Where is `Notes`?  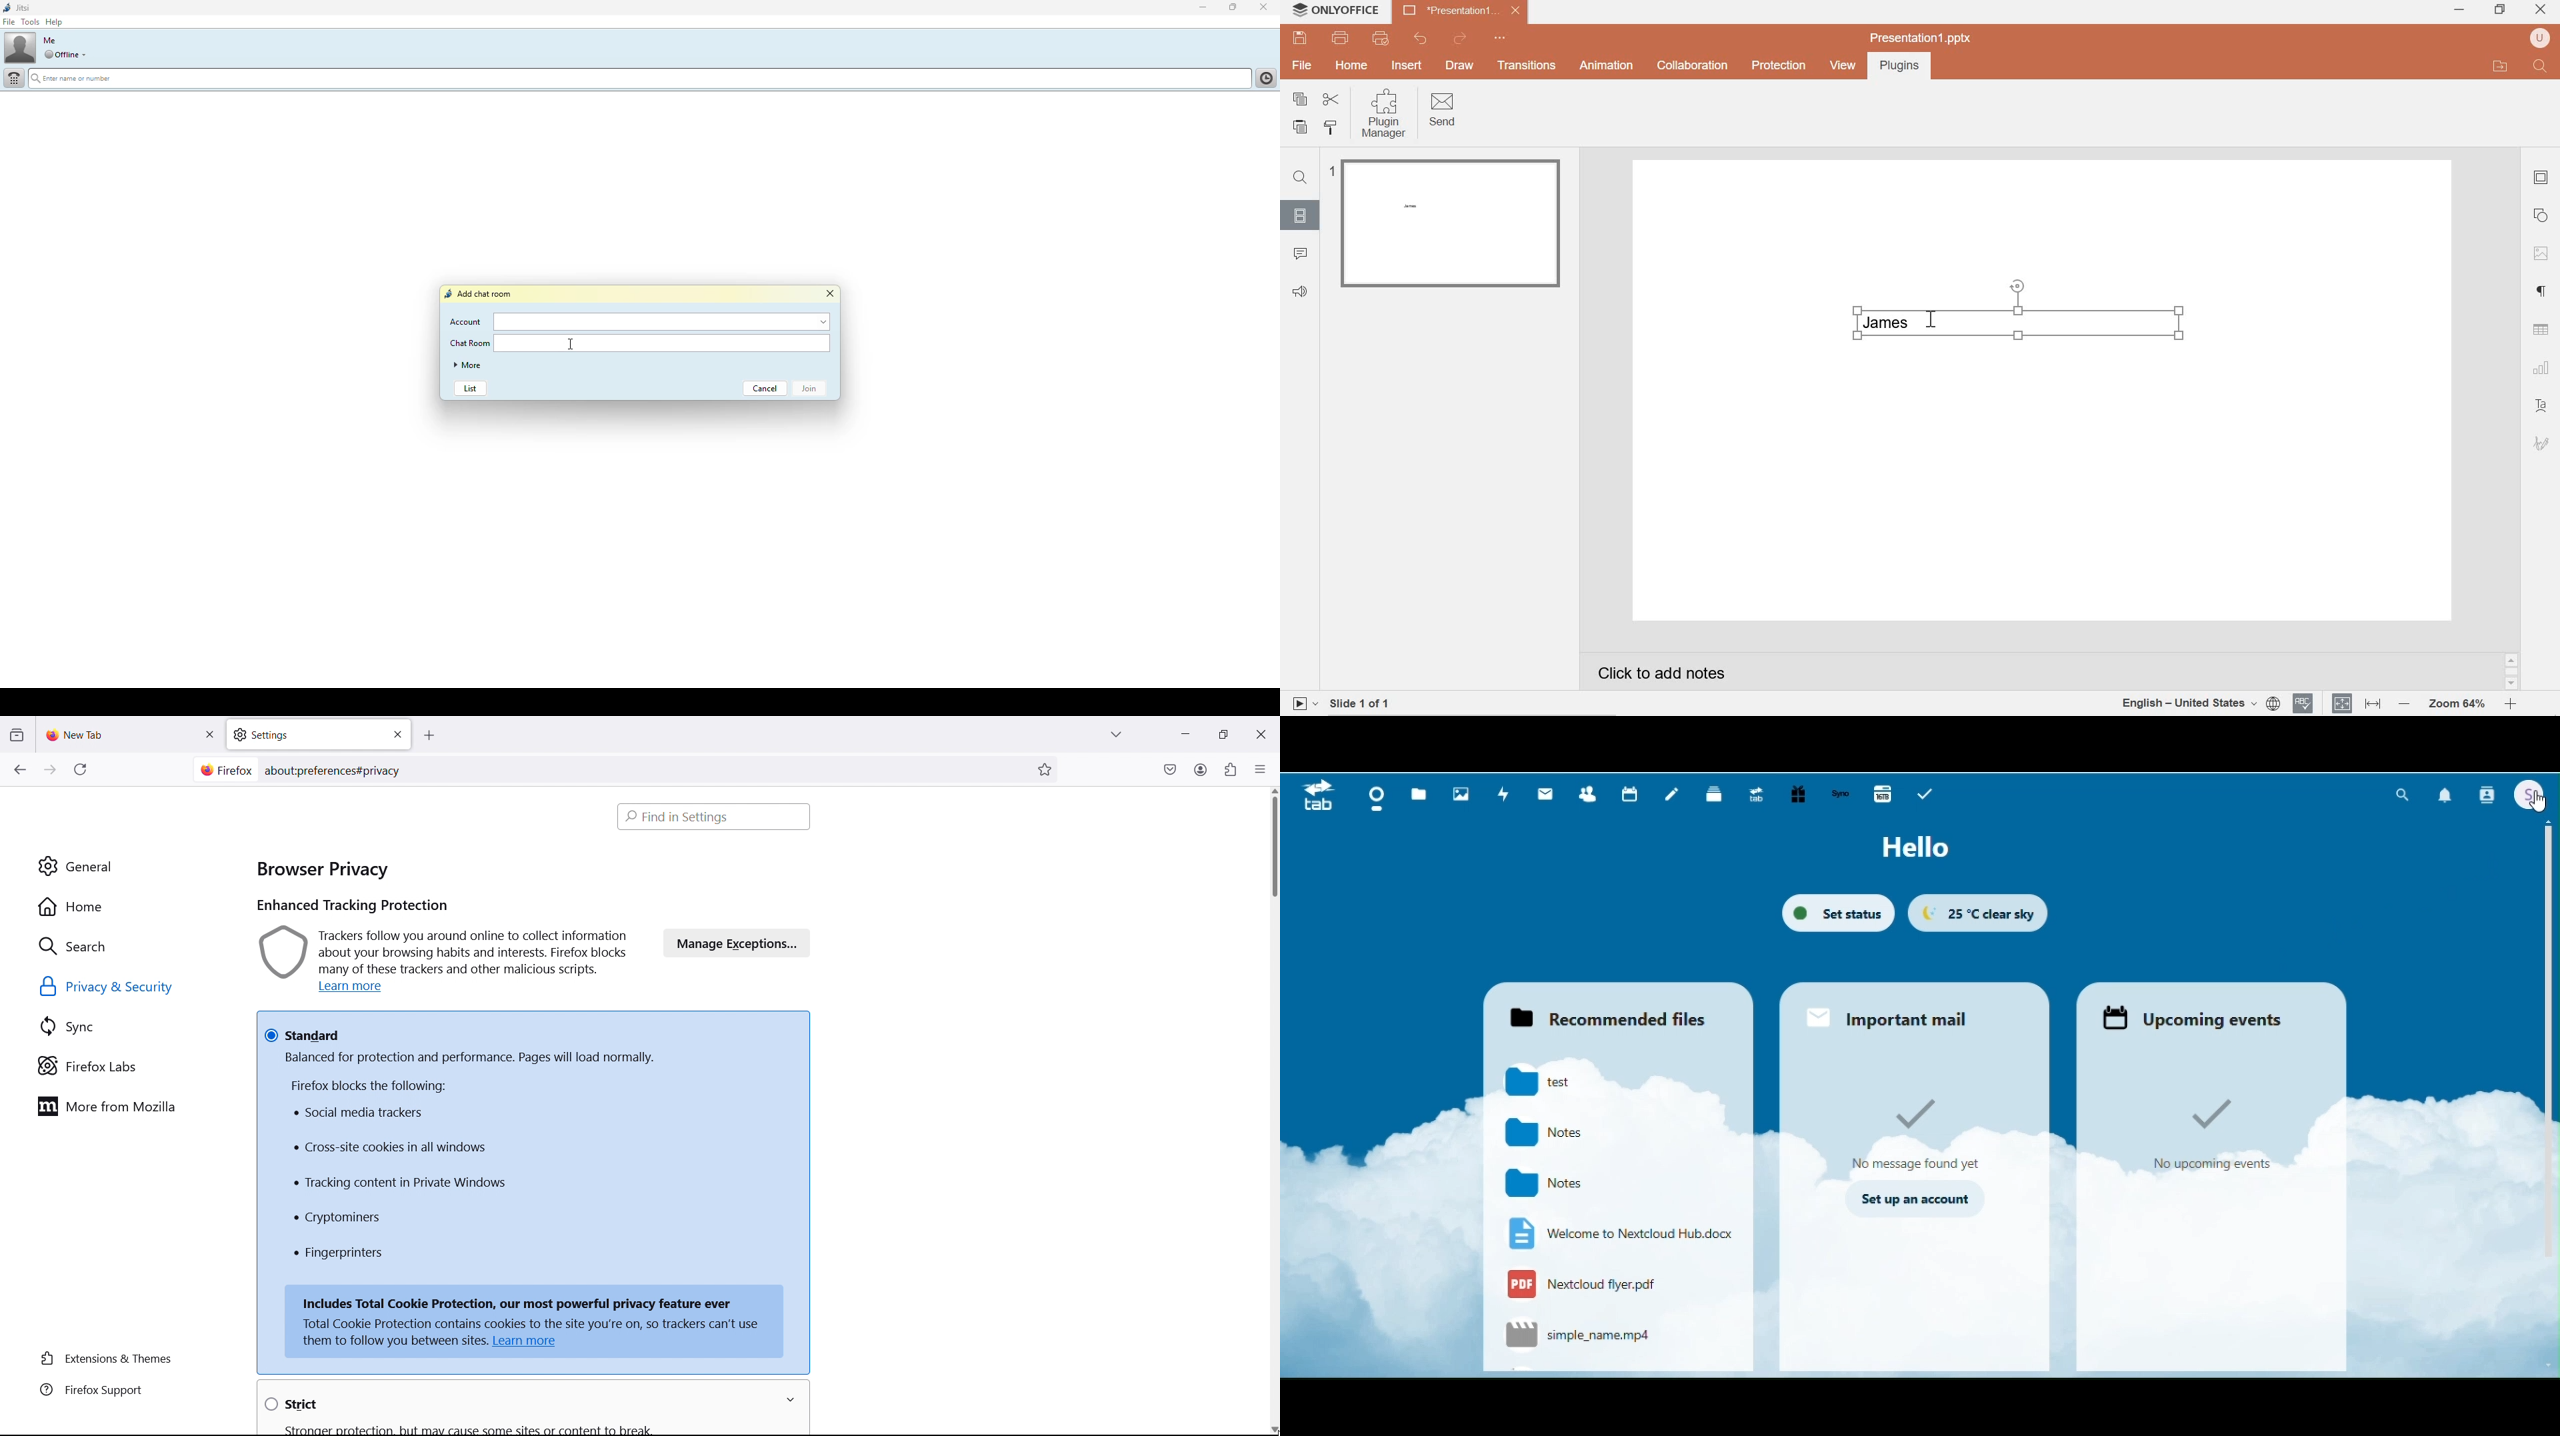 Notes is located at coordinates (1556, 1133).